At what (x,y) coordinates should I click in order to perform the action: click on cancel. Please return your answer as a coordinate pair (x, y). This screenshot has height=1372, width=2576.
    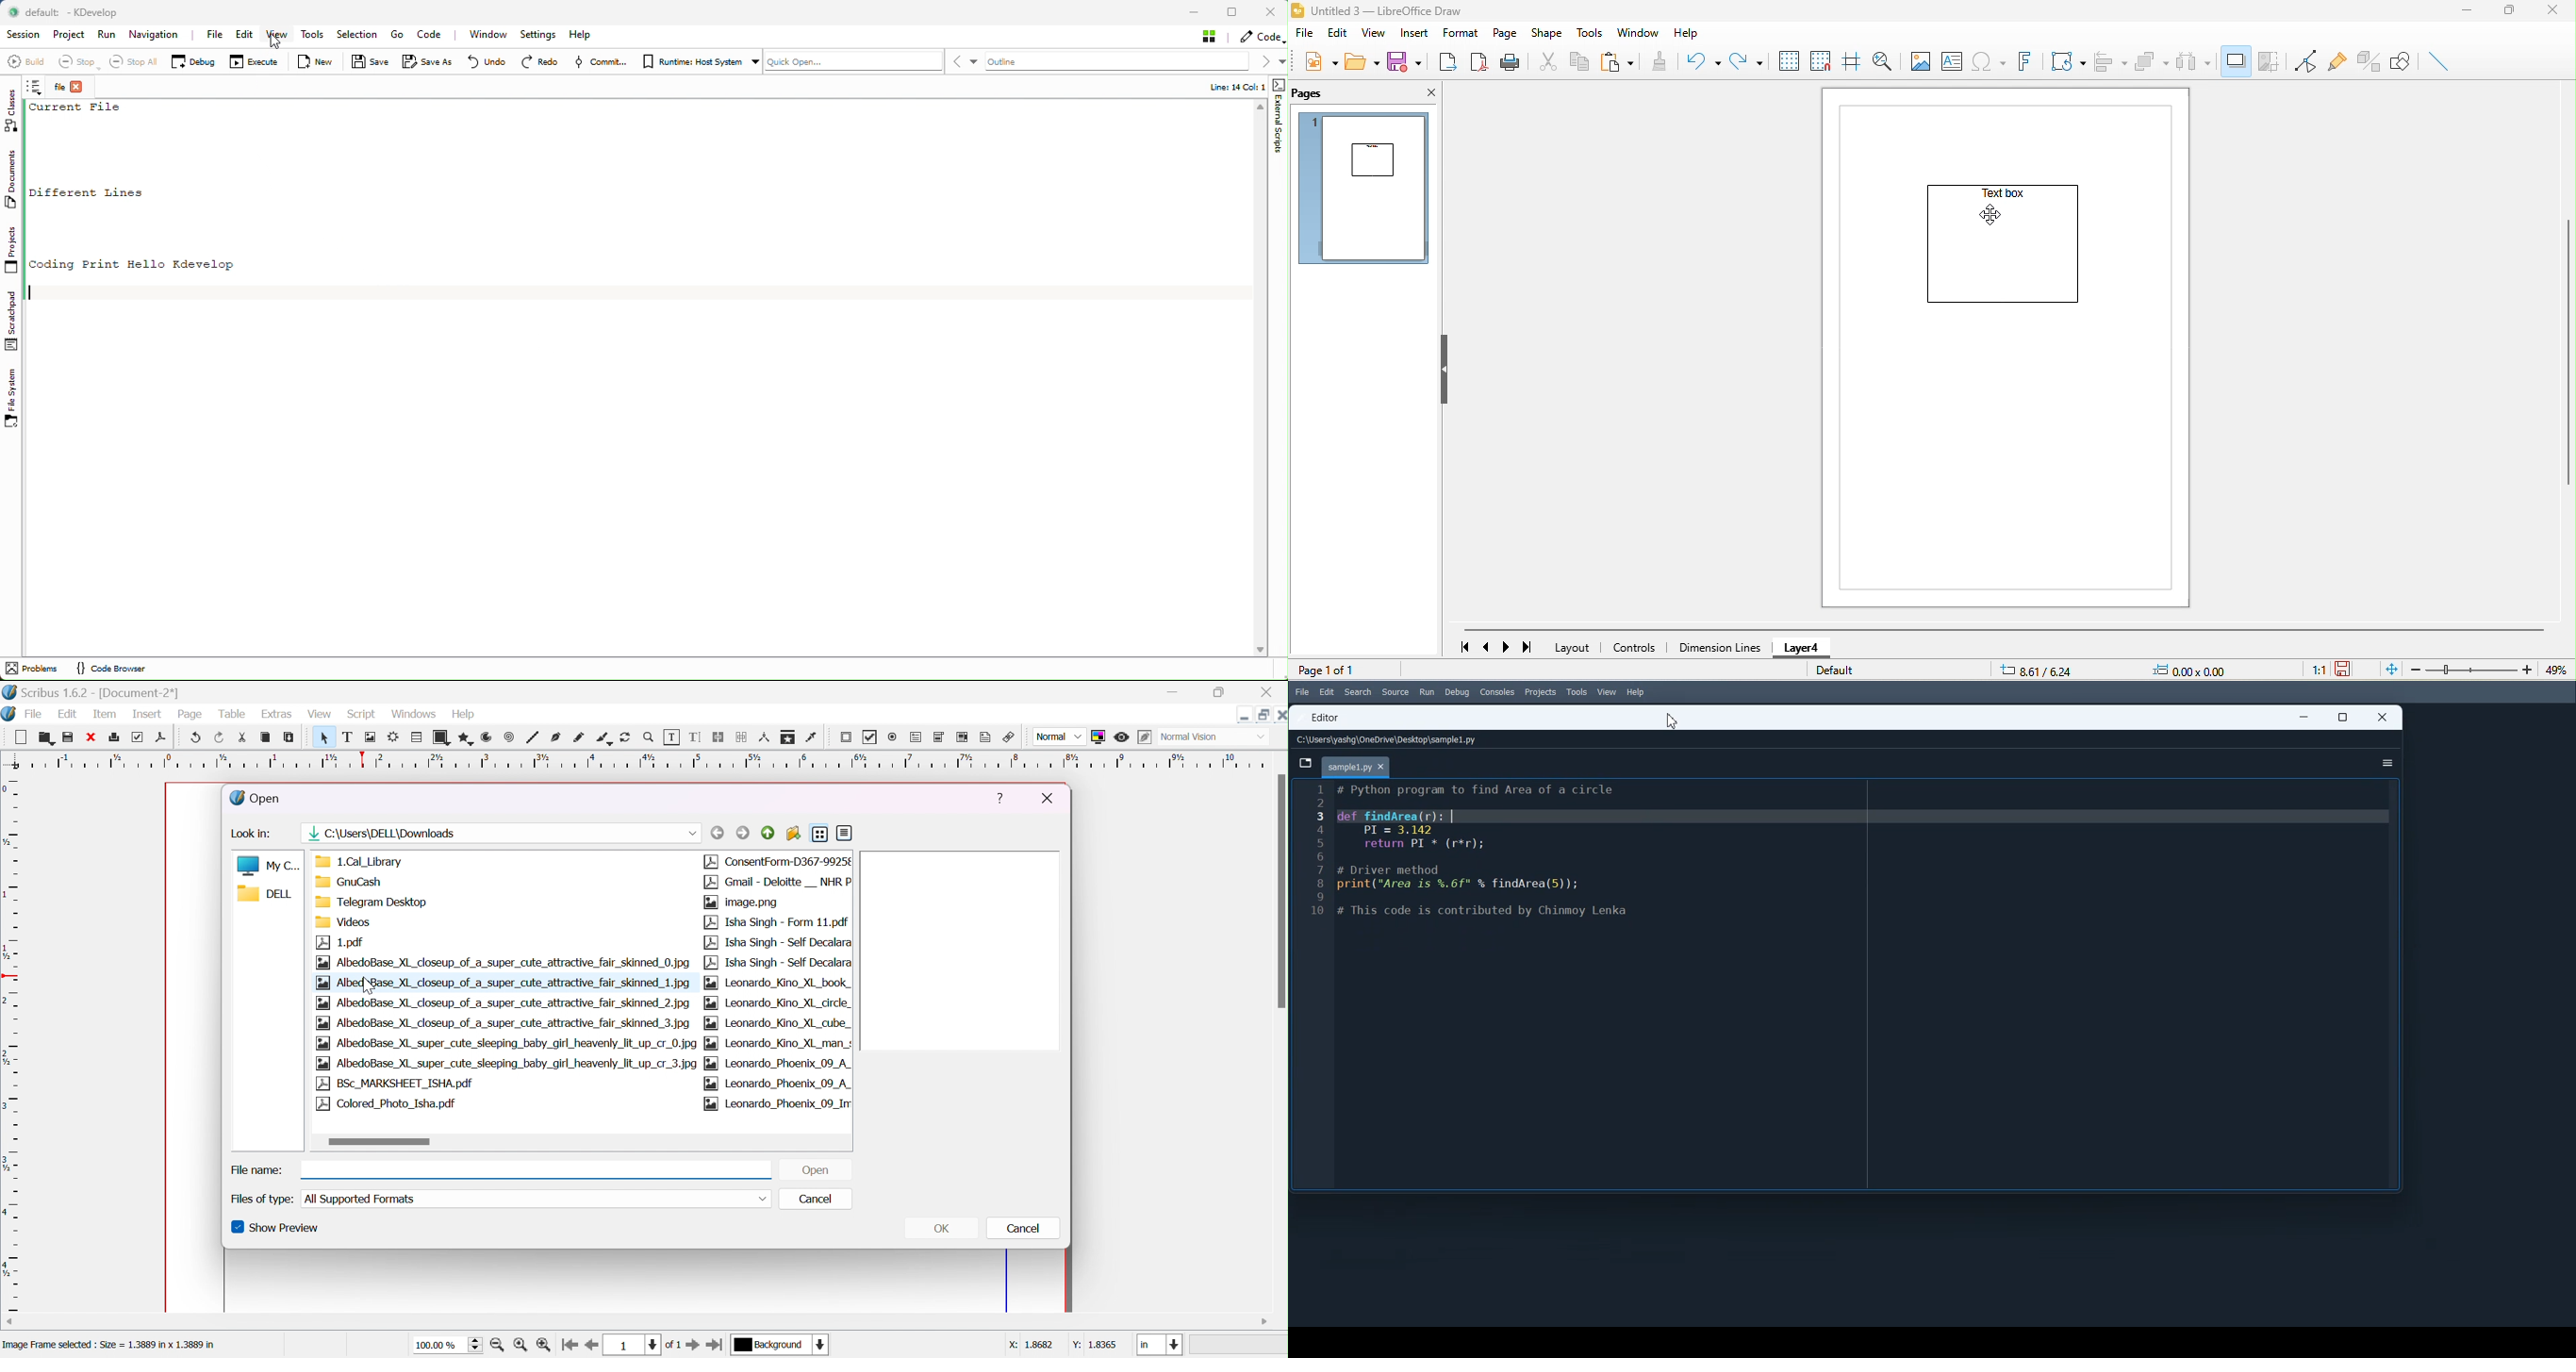
    Looking at the image, I should click on (1022, 1228).